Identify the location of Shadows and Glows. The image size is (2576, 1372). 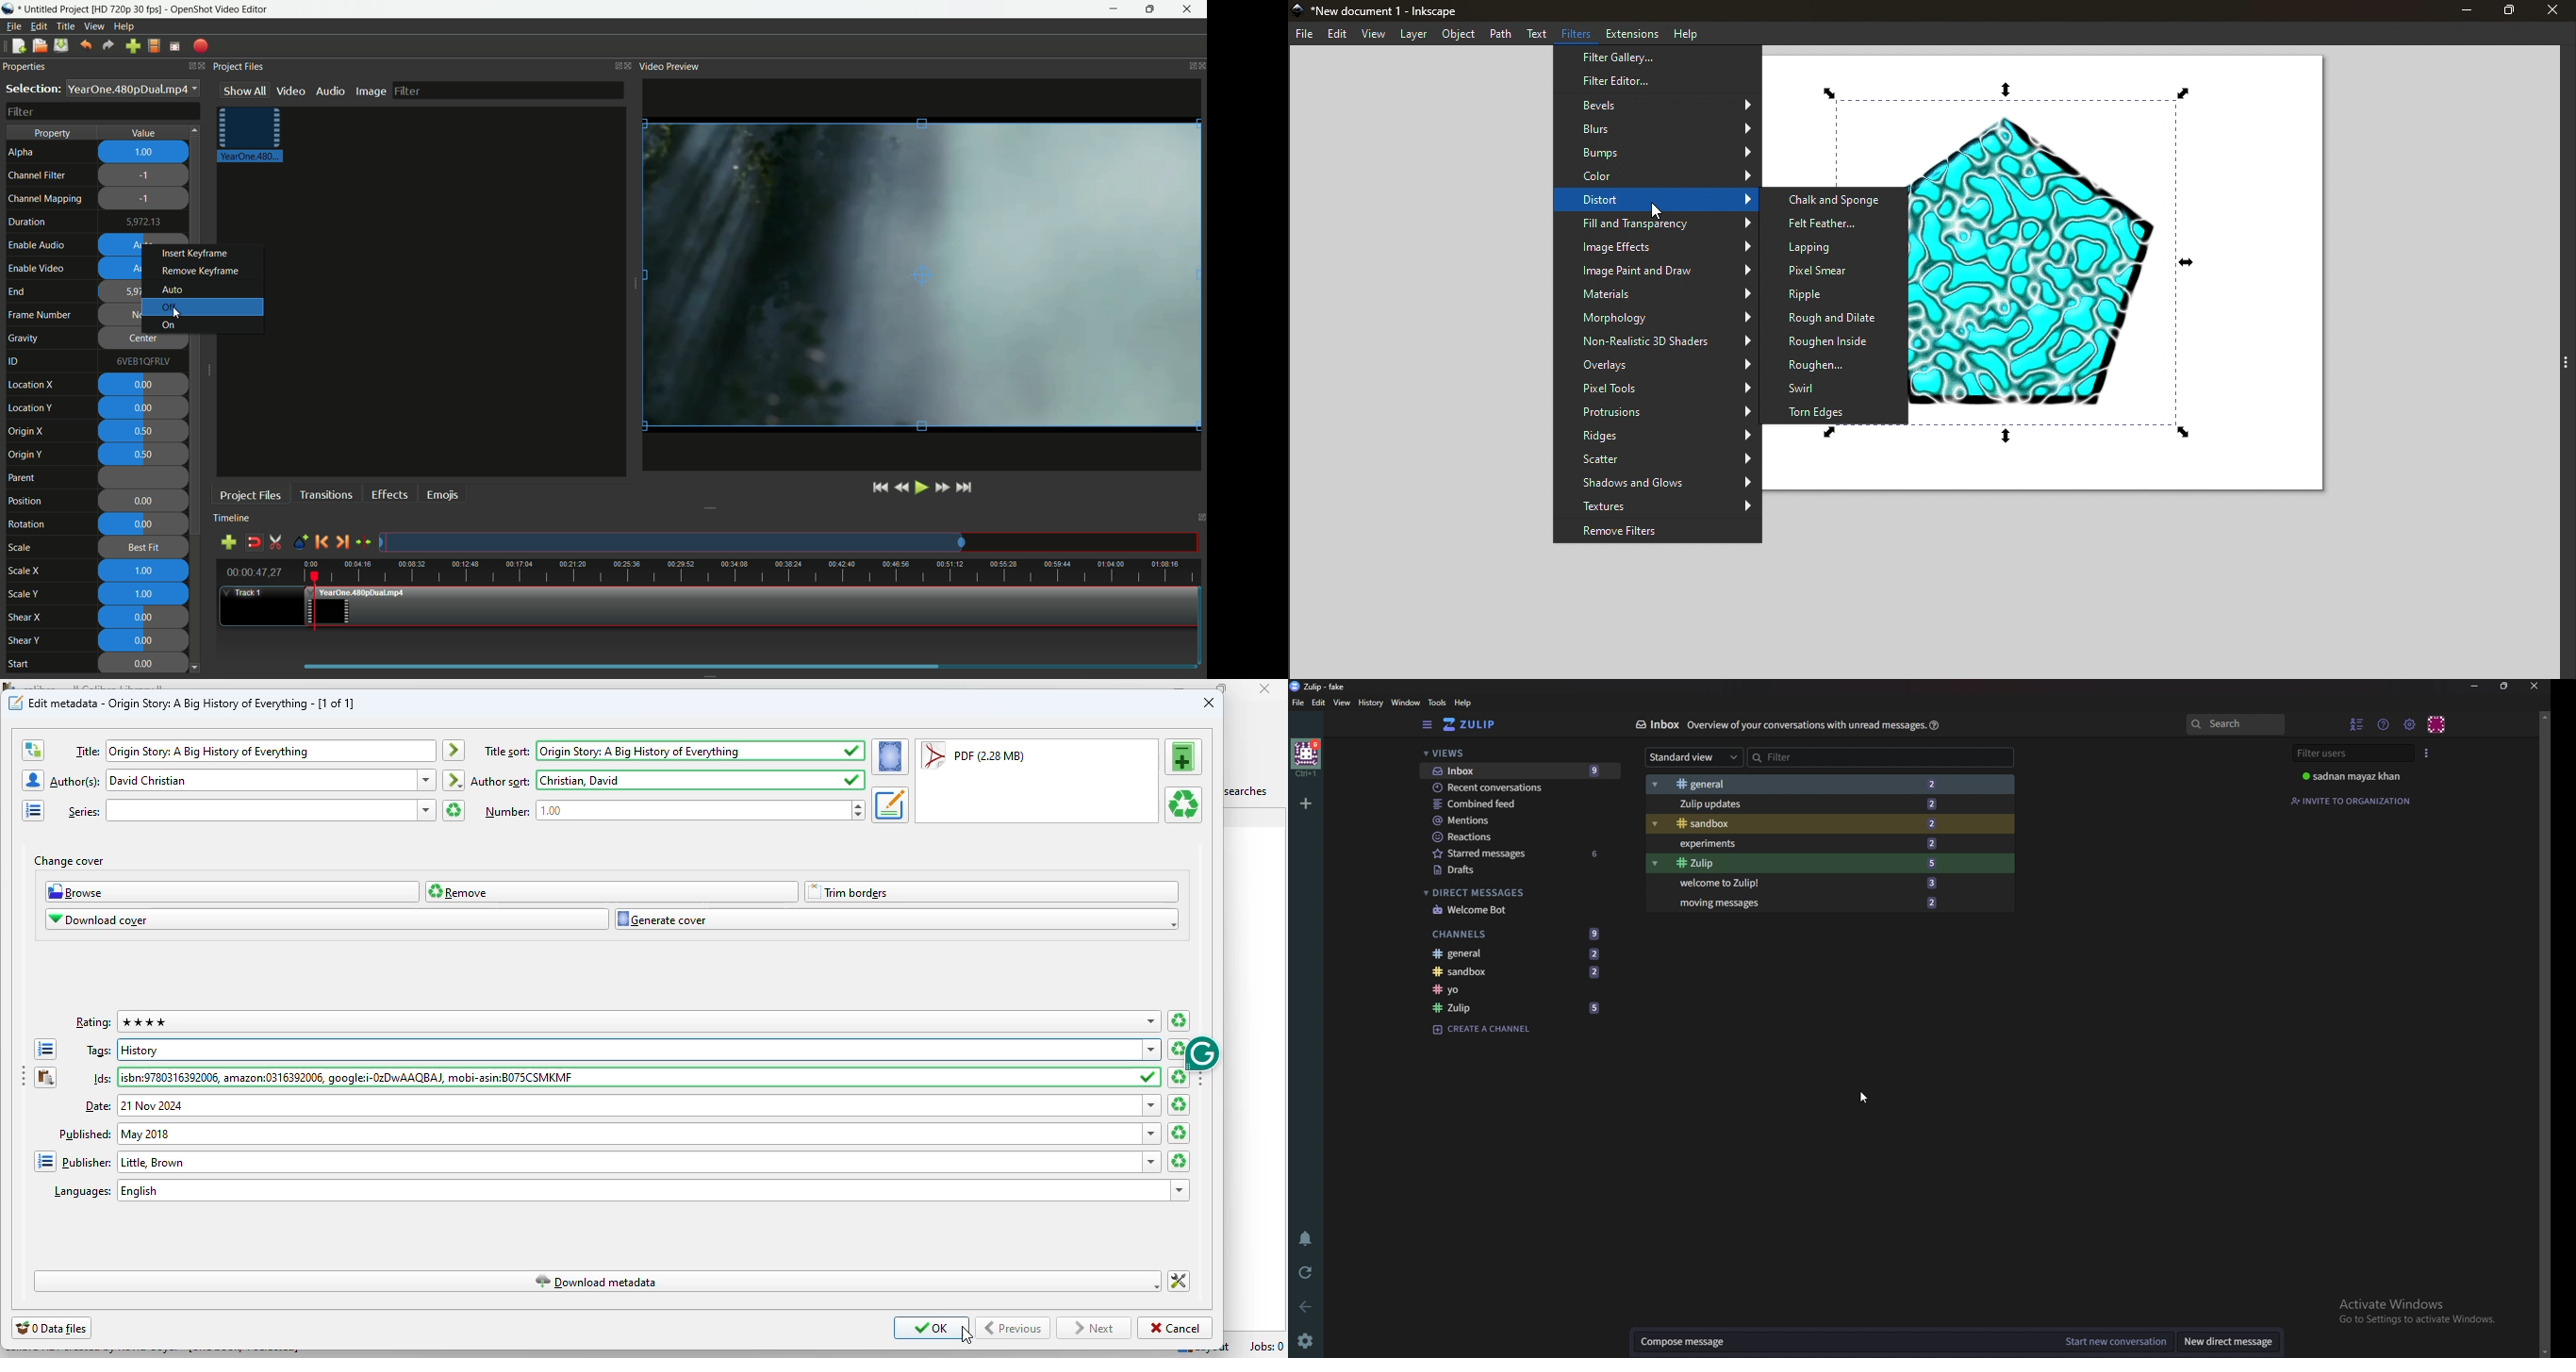
(1657, 483).